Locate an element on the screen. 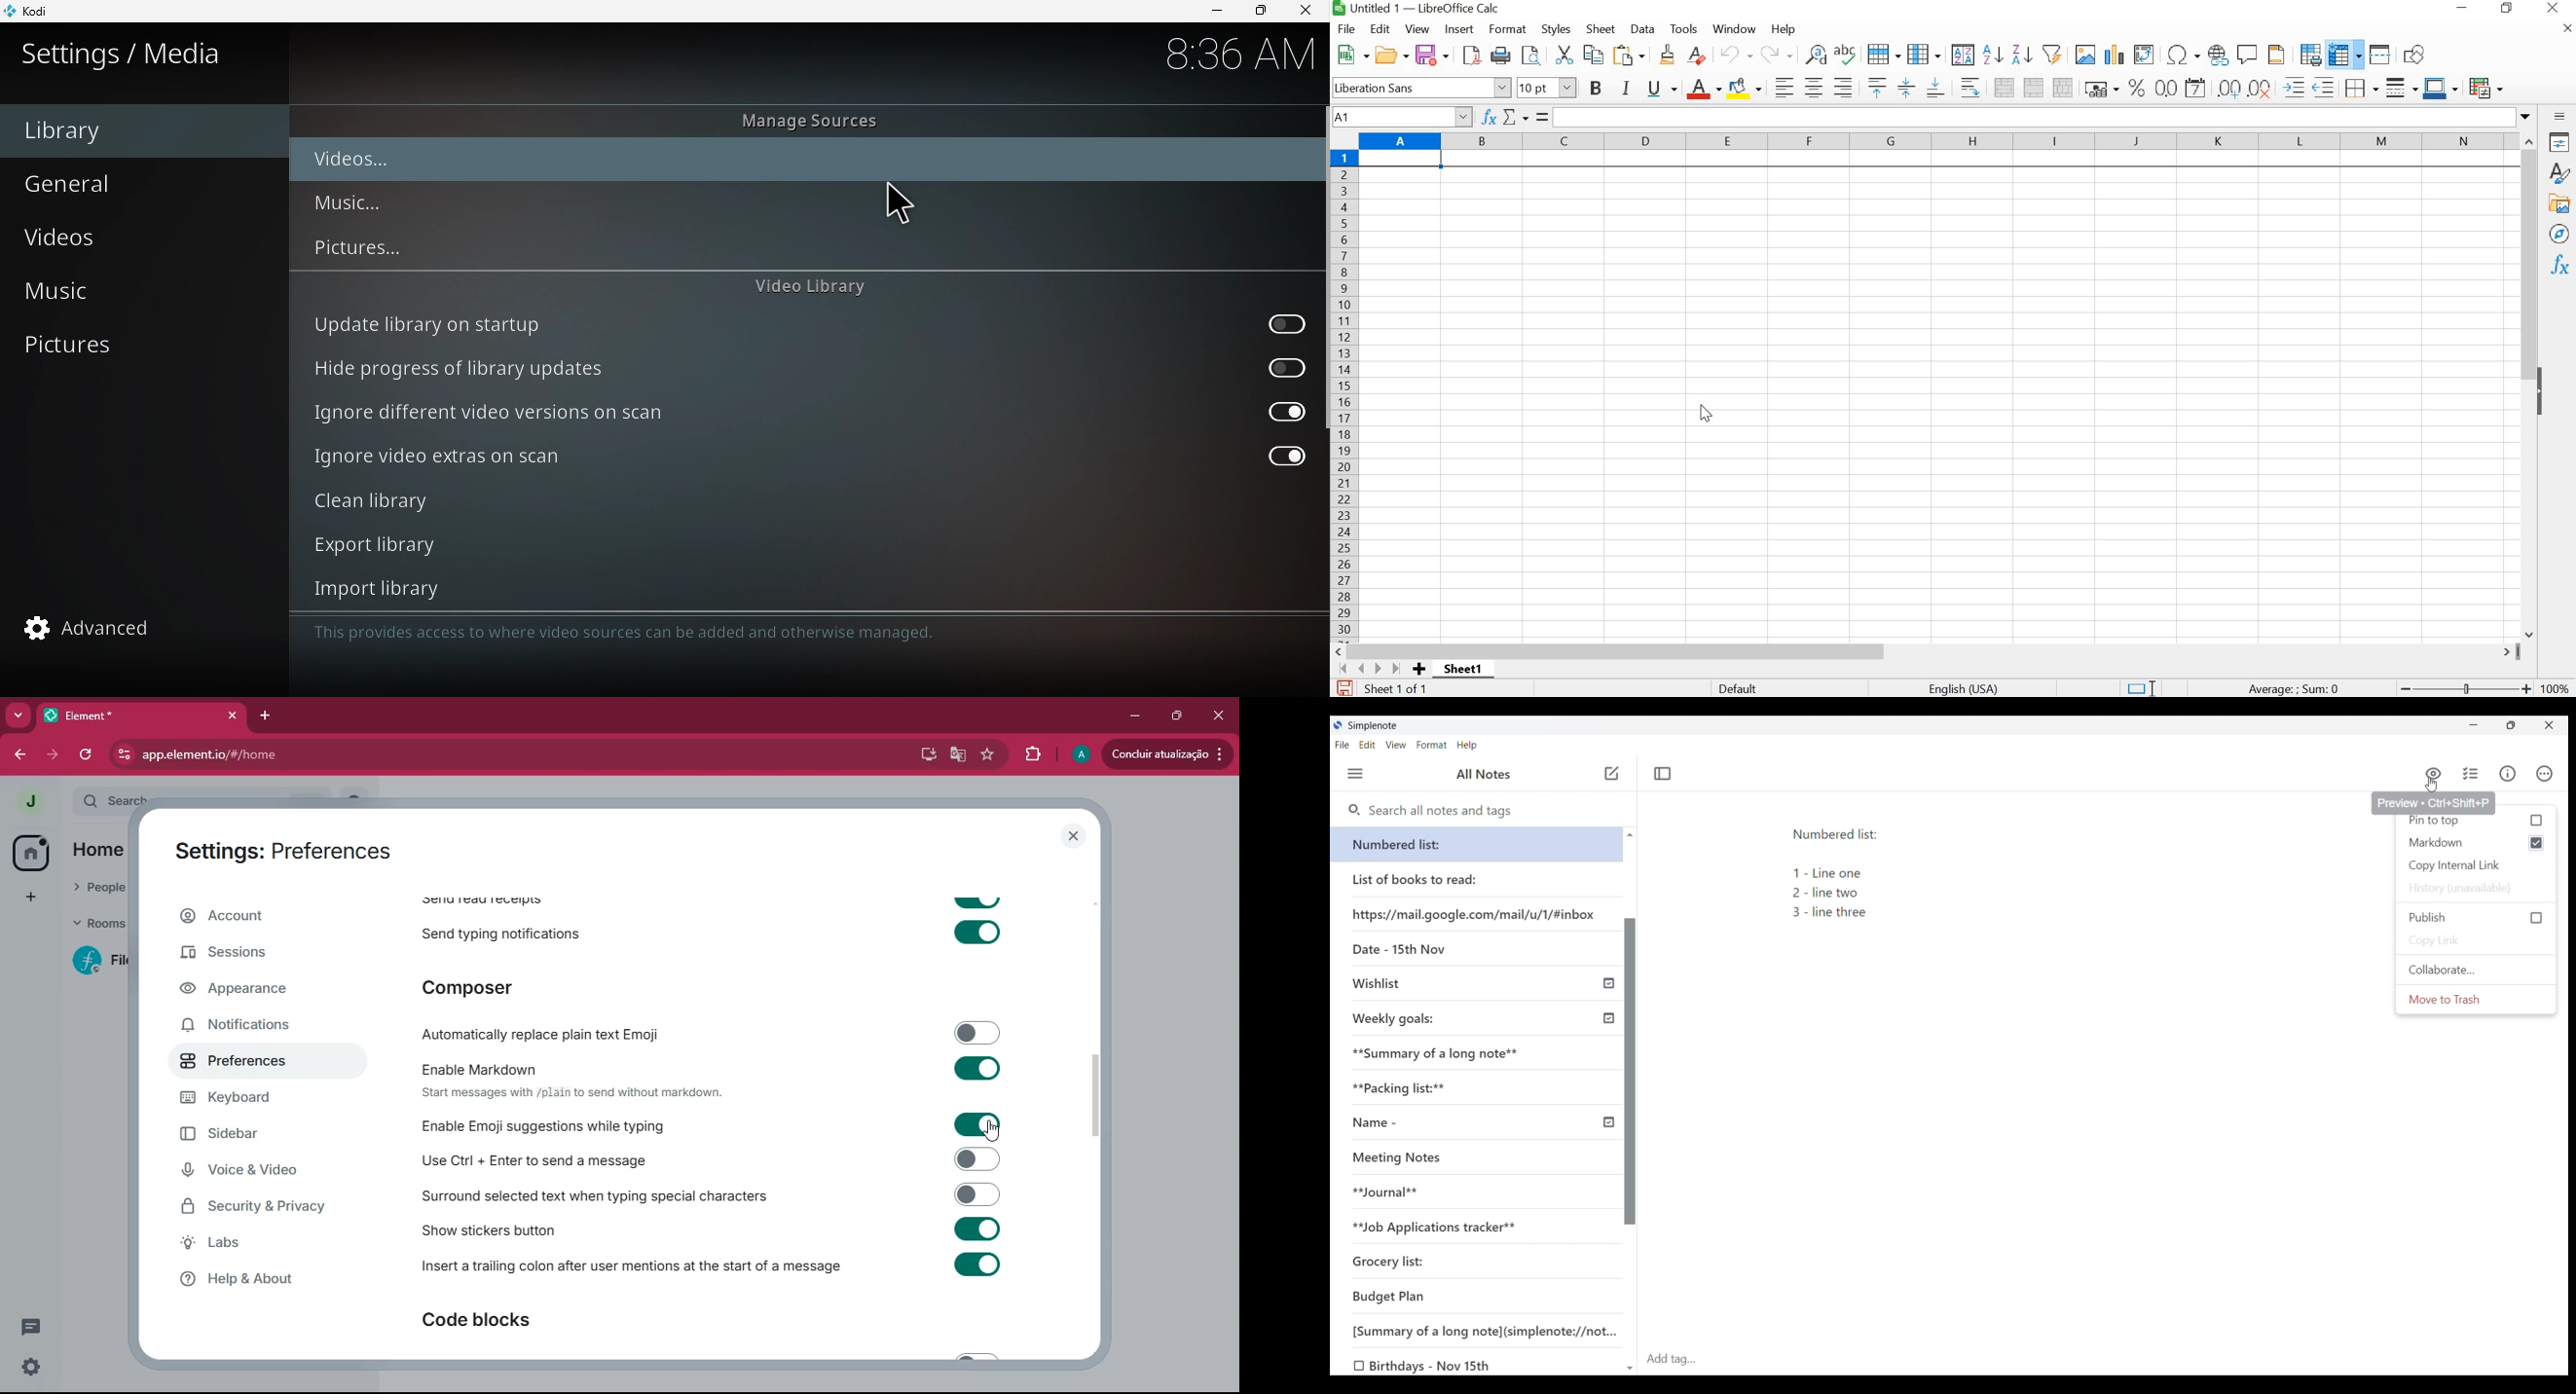 The image size is (2576, 1400).  Preview « Ctrl+Shift+P | is located at coordinates (2435, 800).